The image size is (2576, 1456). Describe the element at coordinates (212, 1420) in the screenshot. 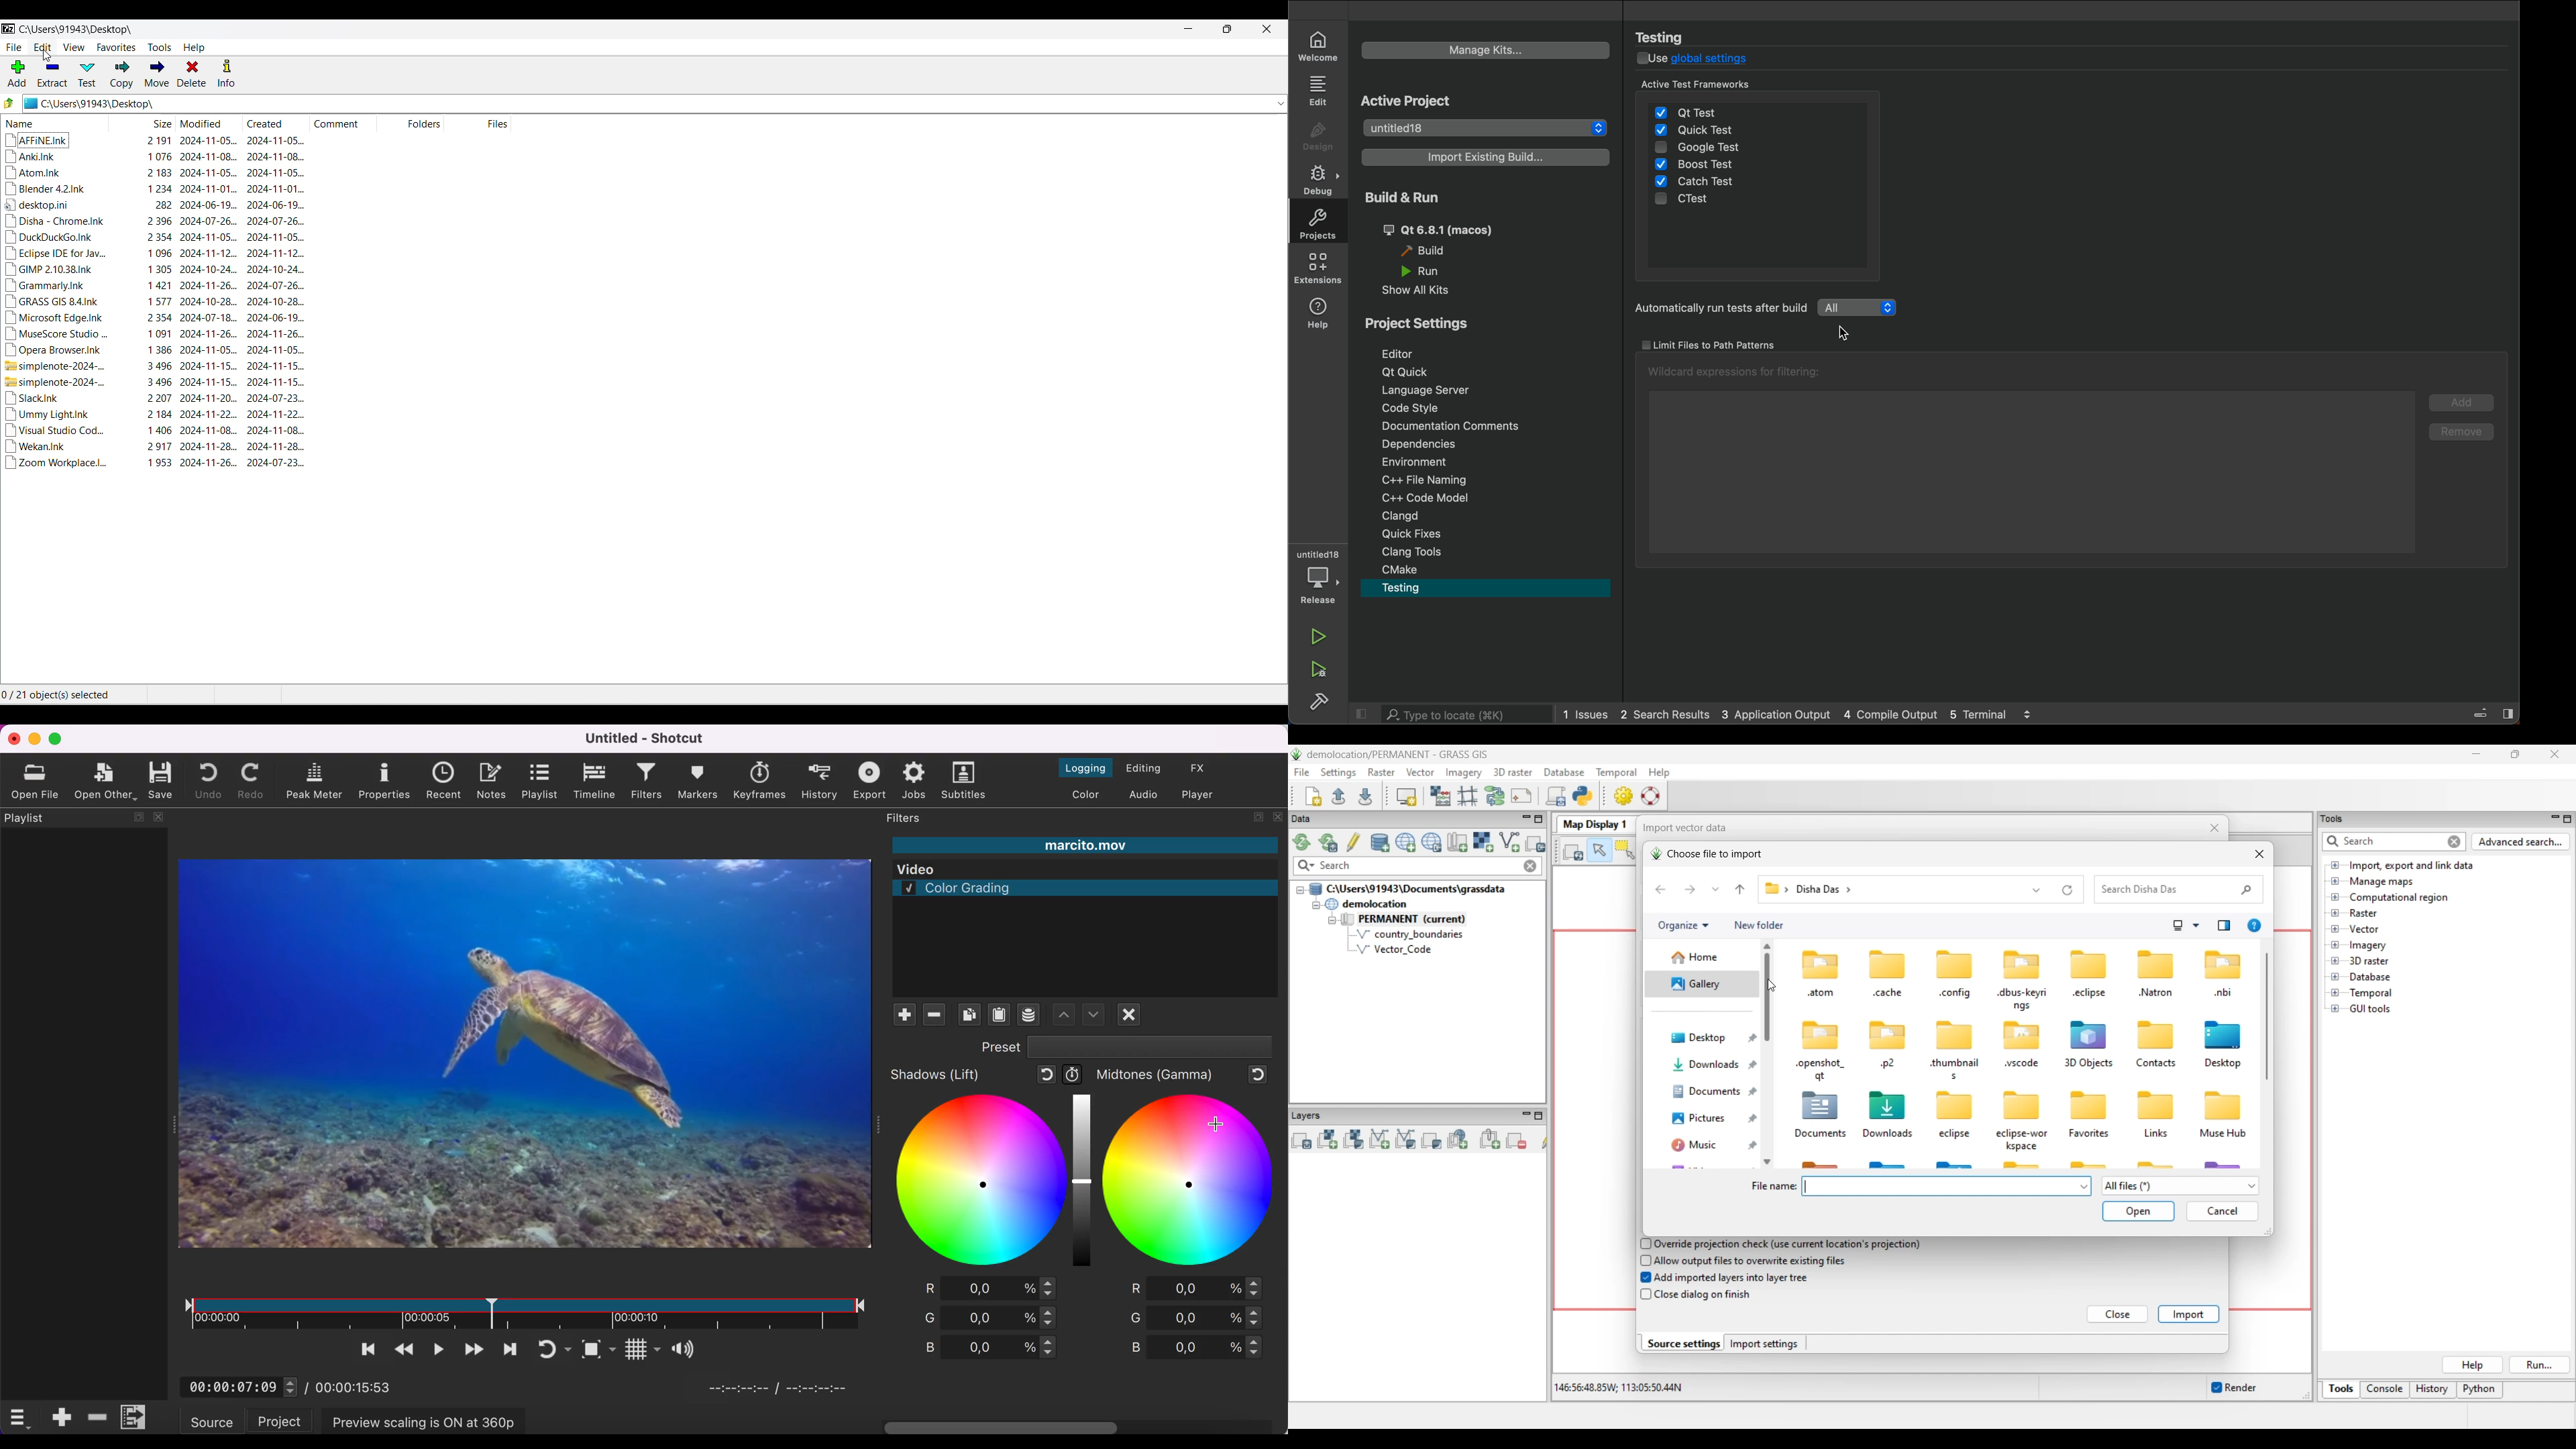

I see `source` at that location.